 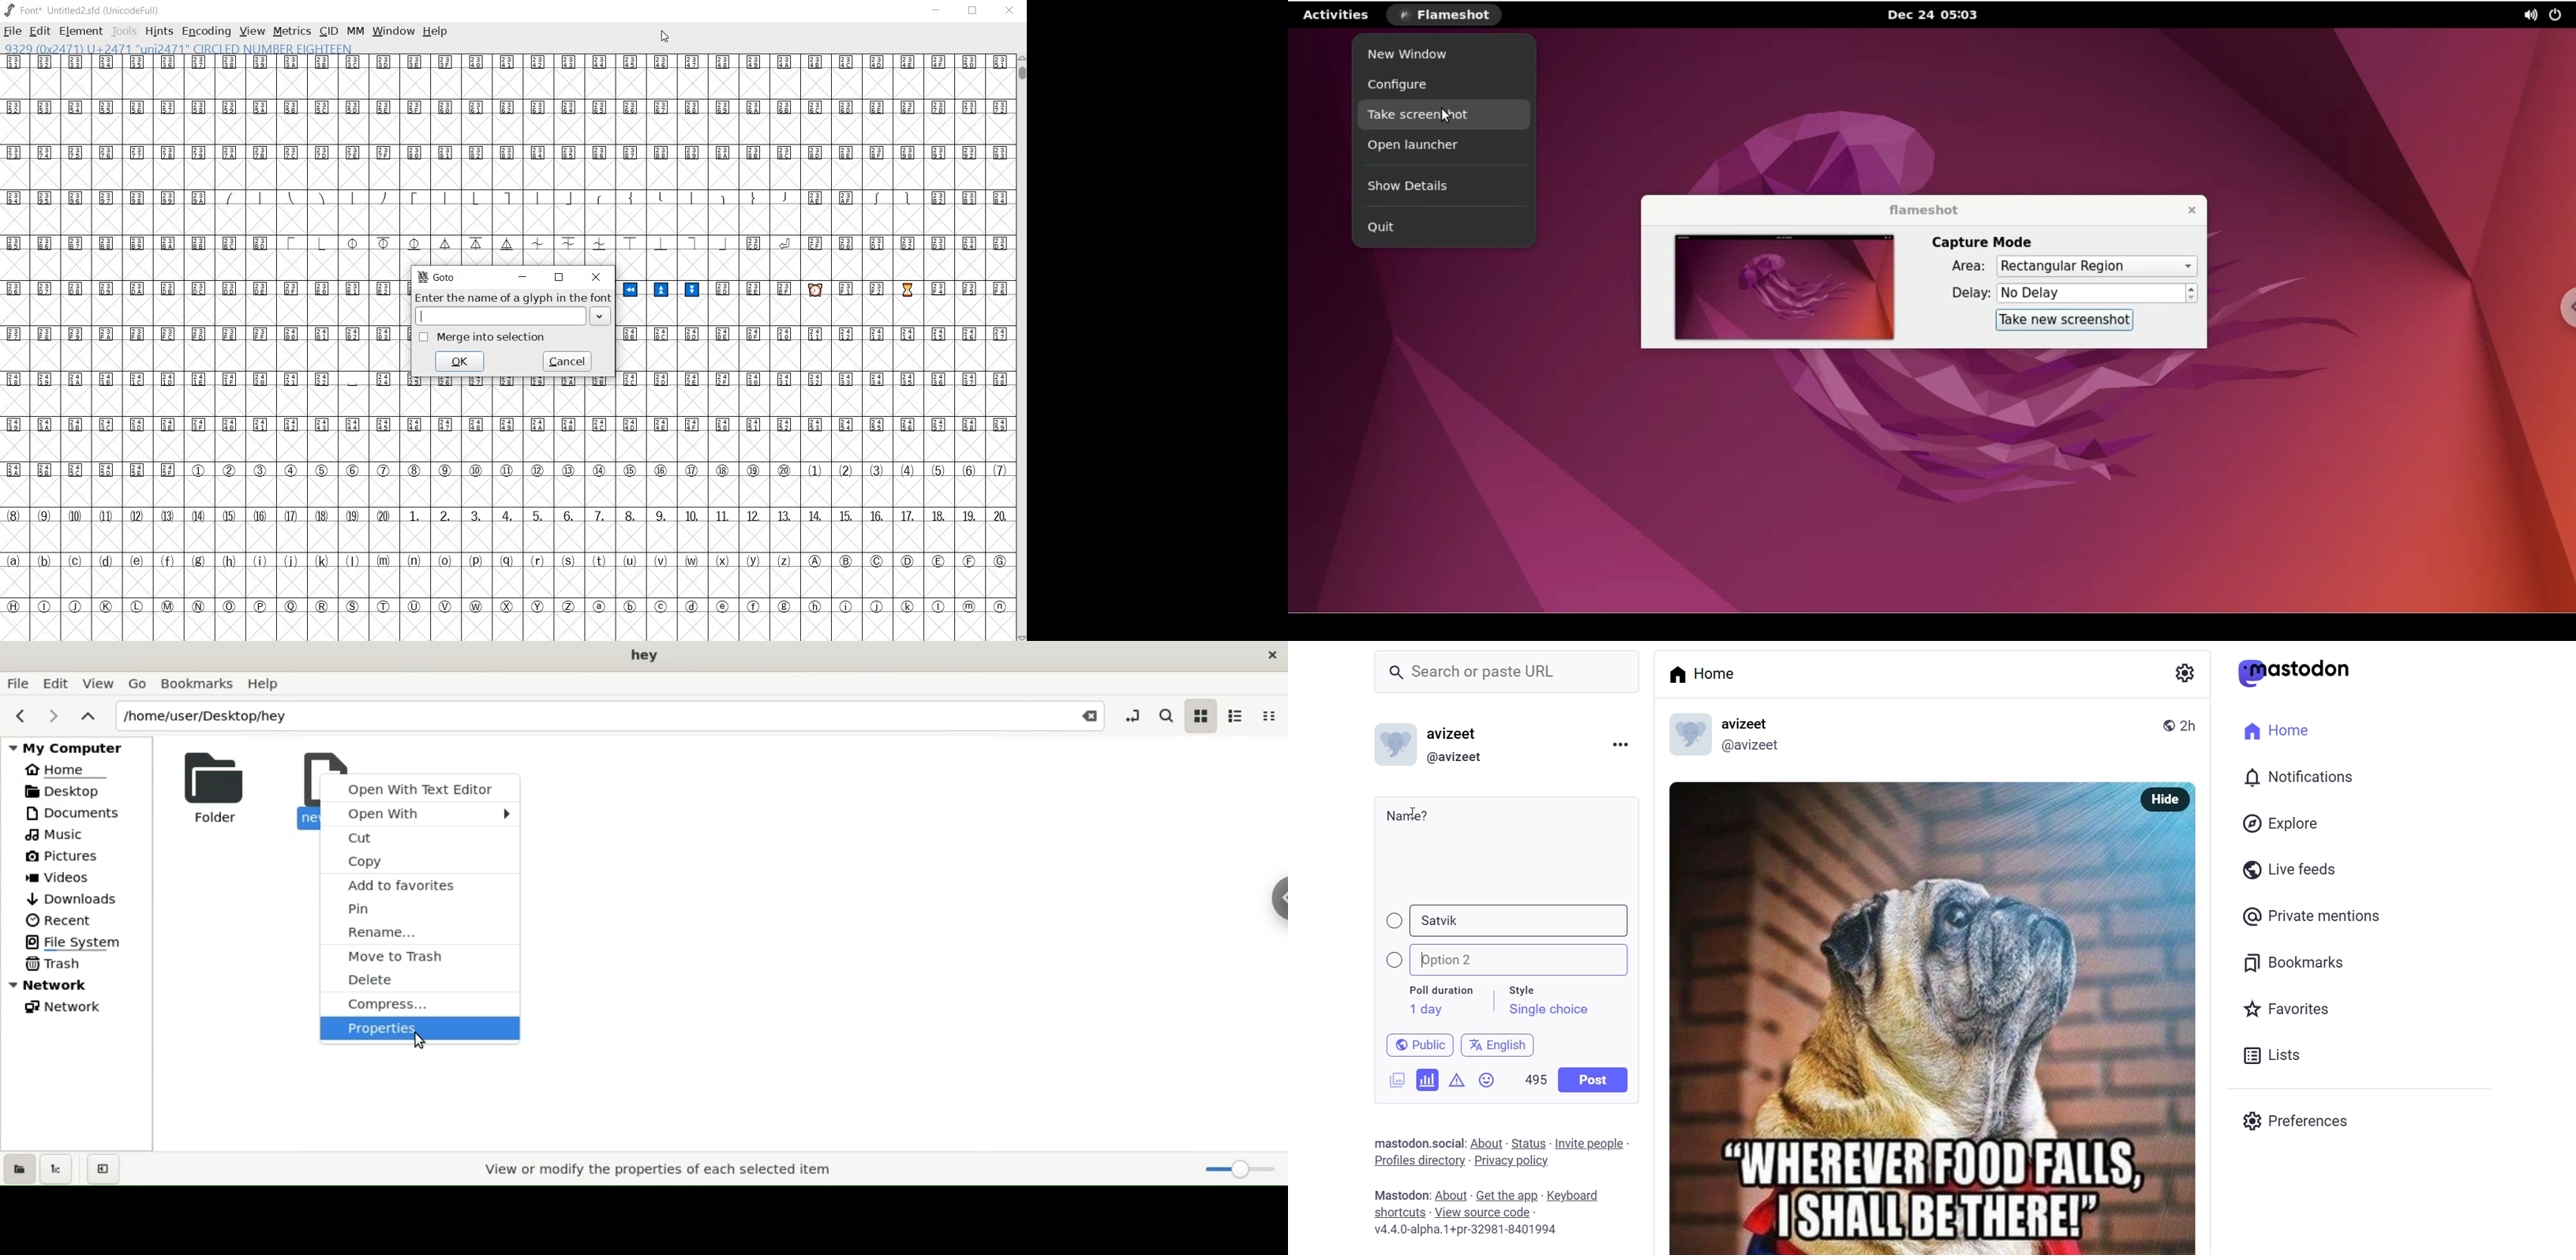 What do you see at coordinates (1439, 226) in the screenshot?
I see `quit` at bounding box center [1439, 226].